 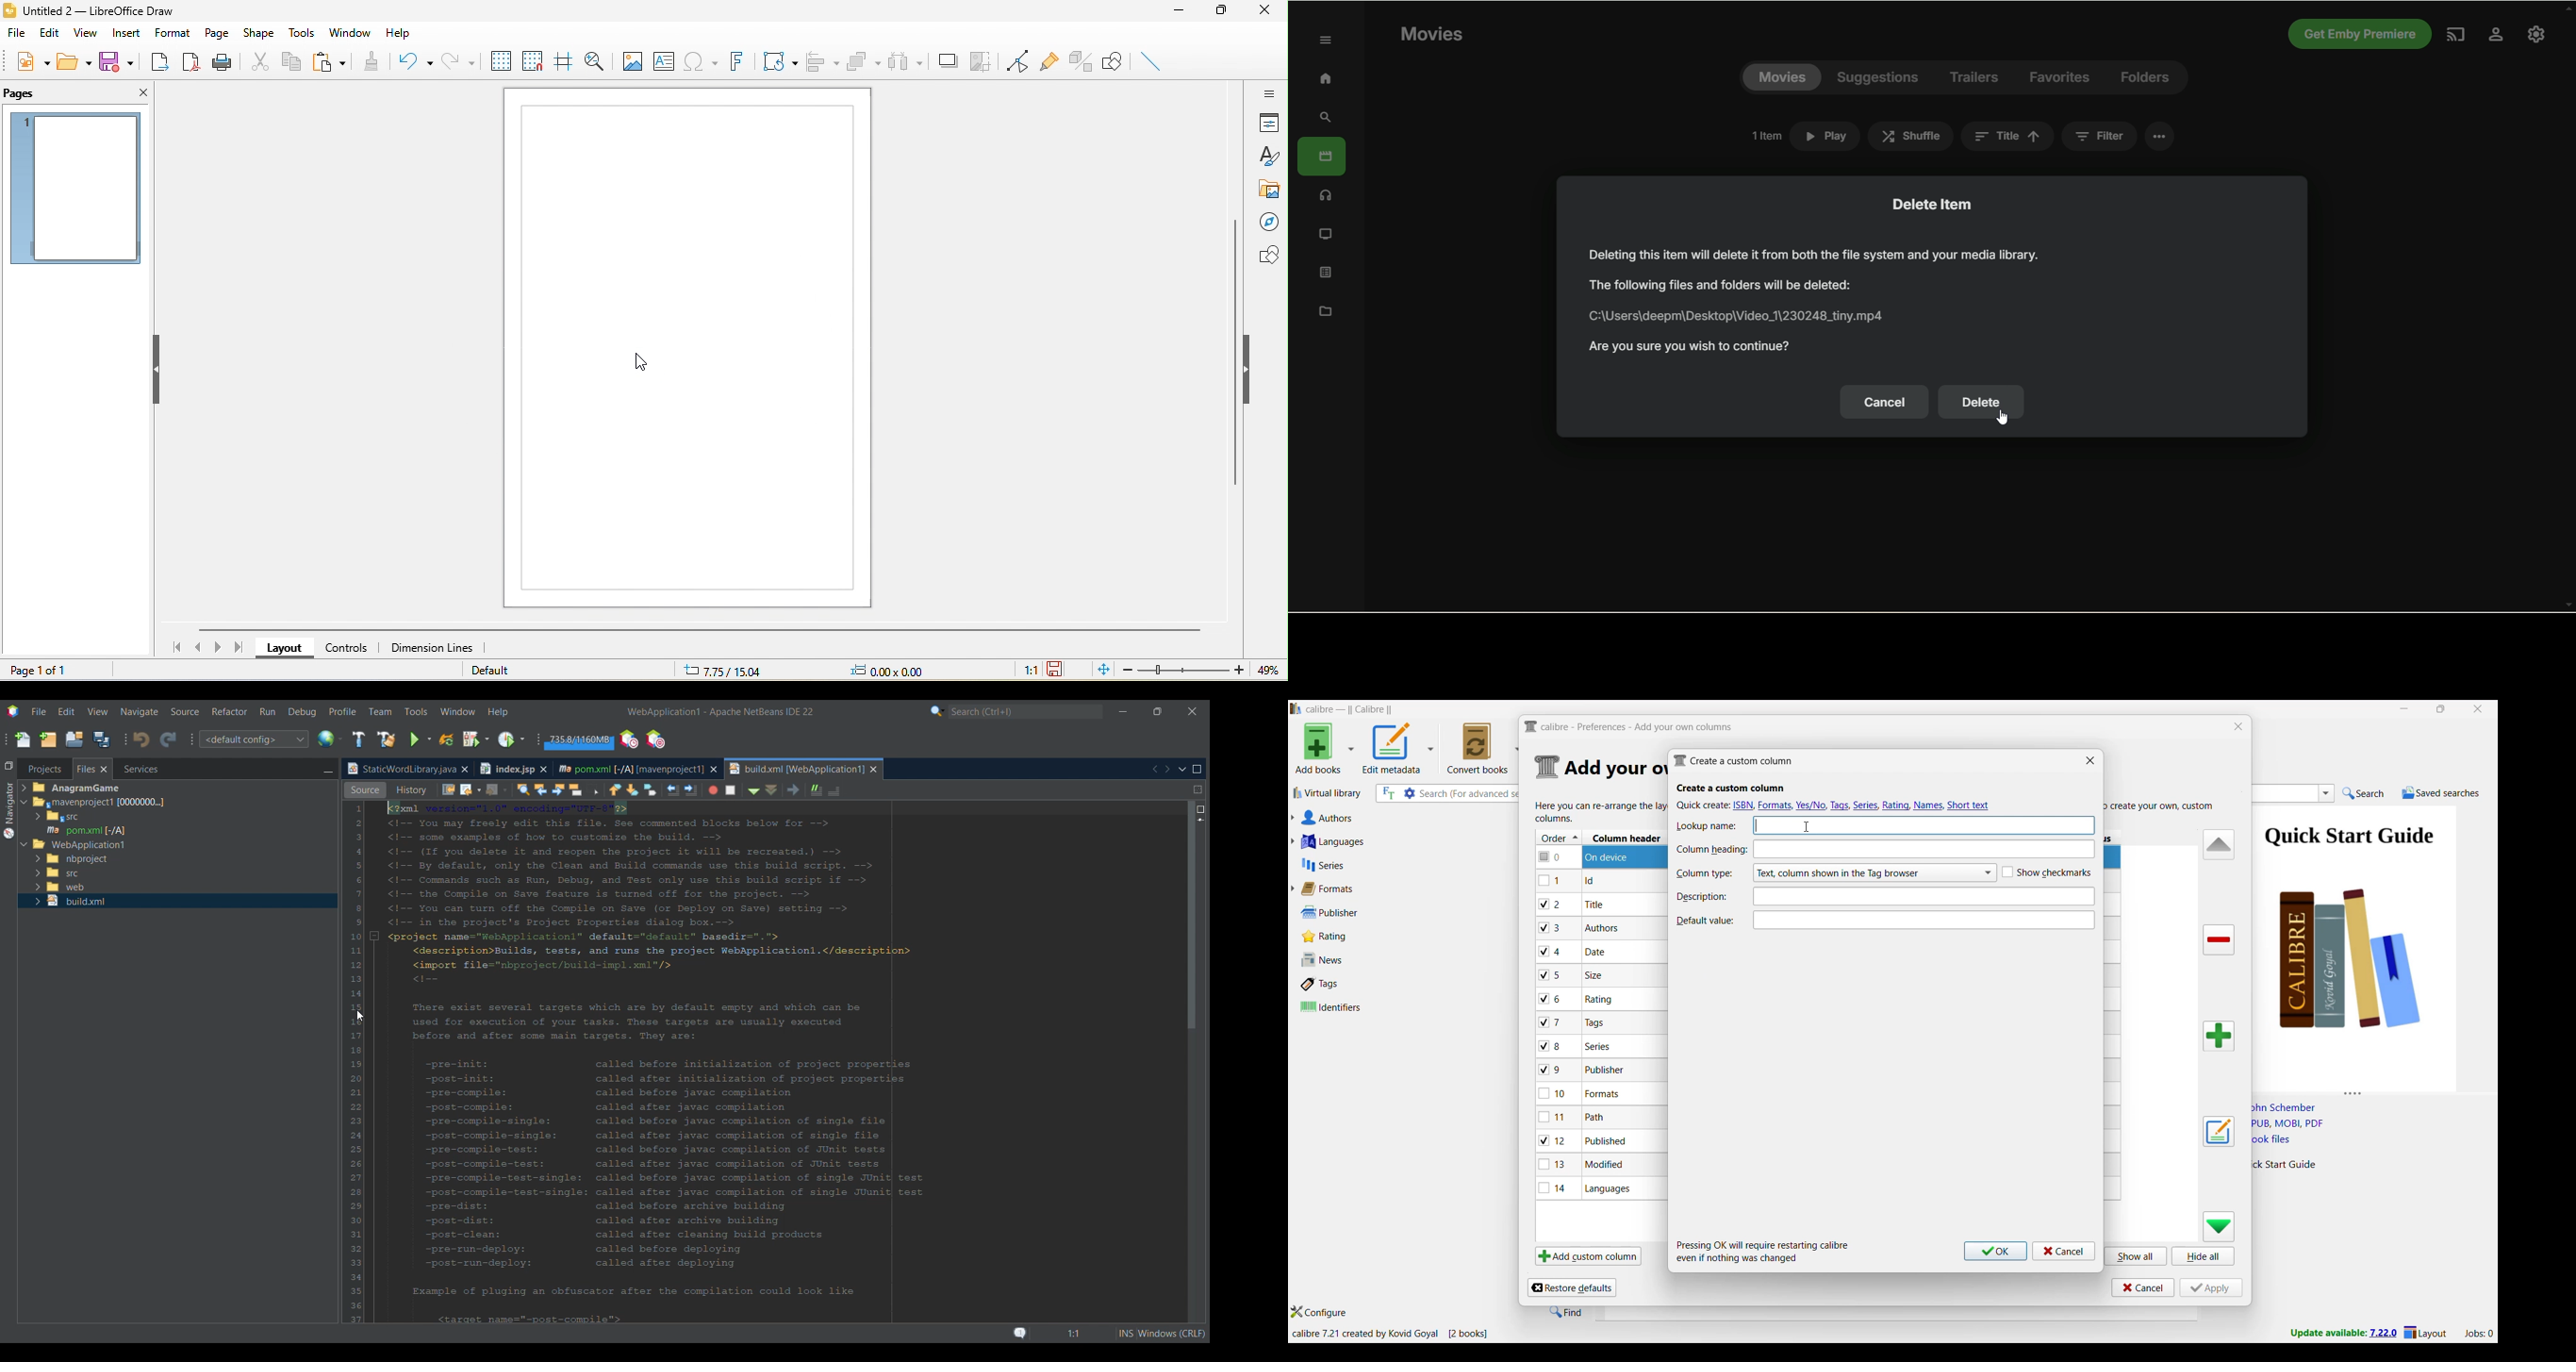 I want to click on special character, so click(x=698, y=61).